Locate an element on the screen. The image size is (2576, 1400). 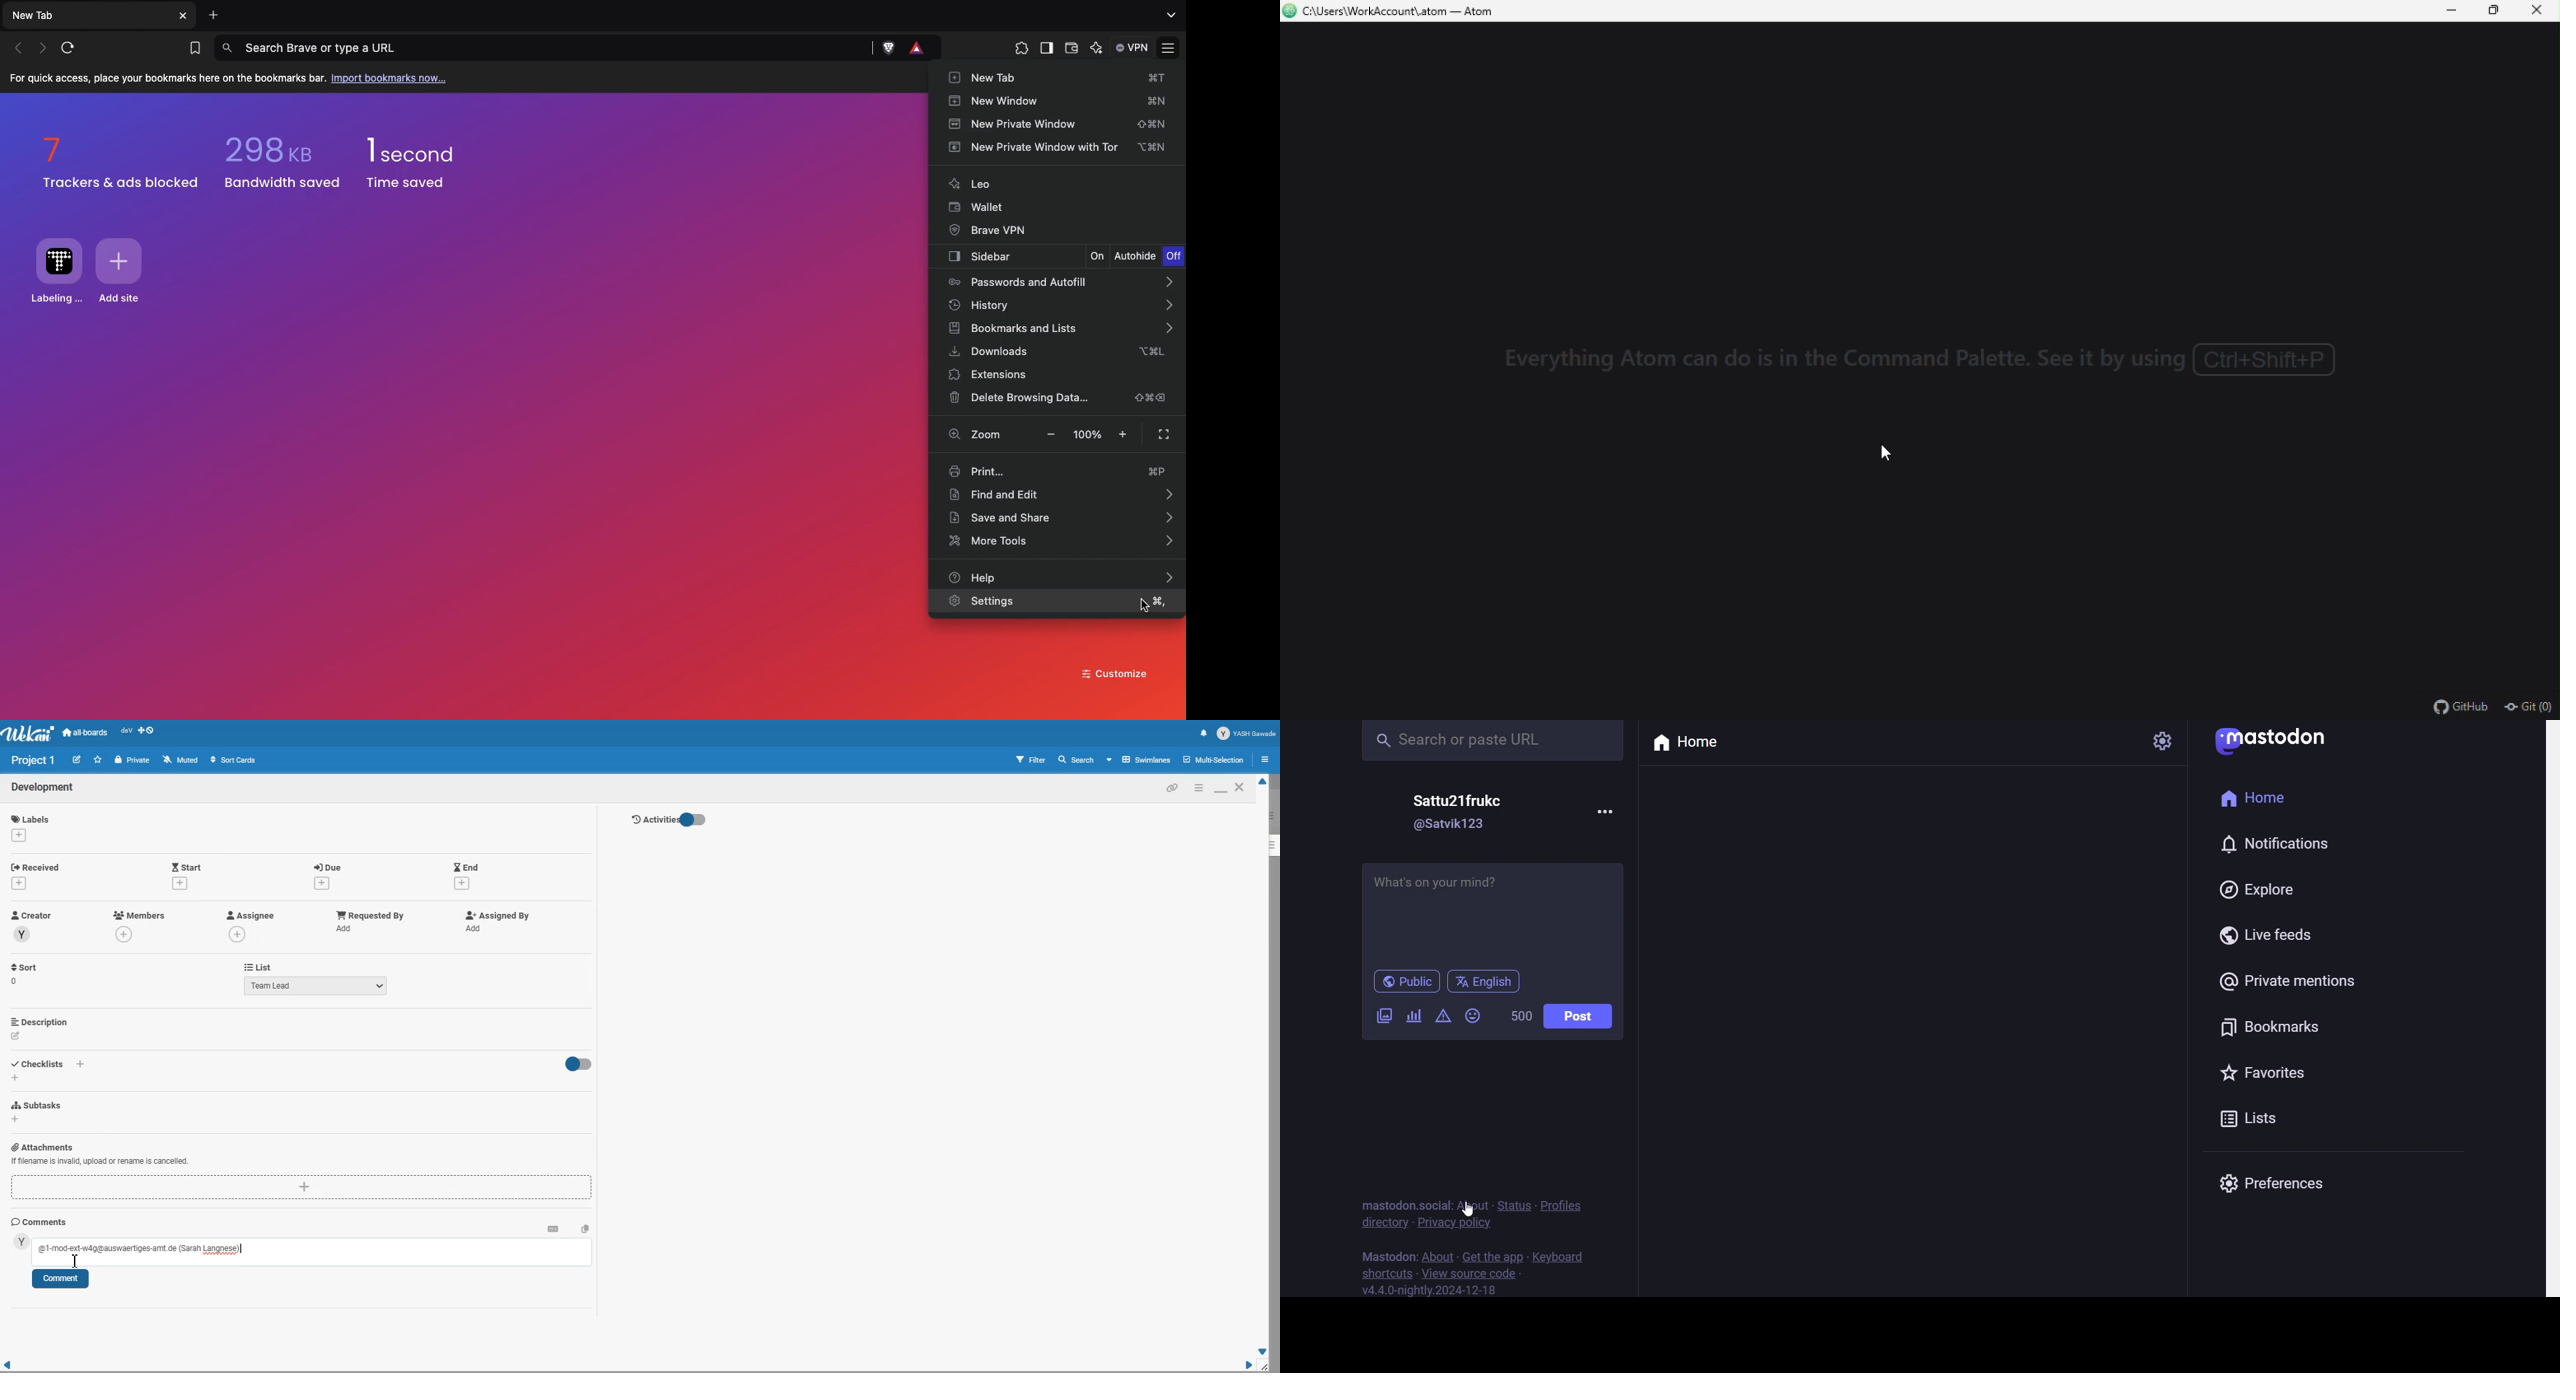
Search is located at coordinates (1077, 759).